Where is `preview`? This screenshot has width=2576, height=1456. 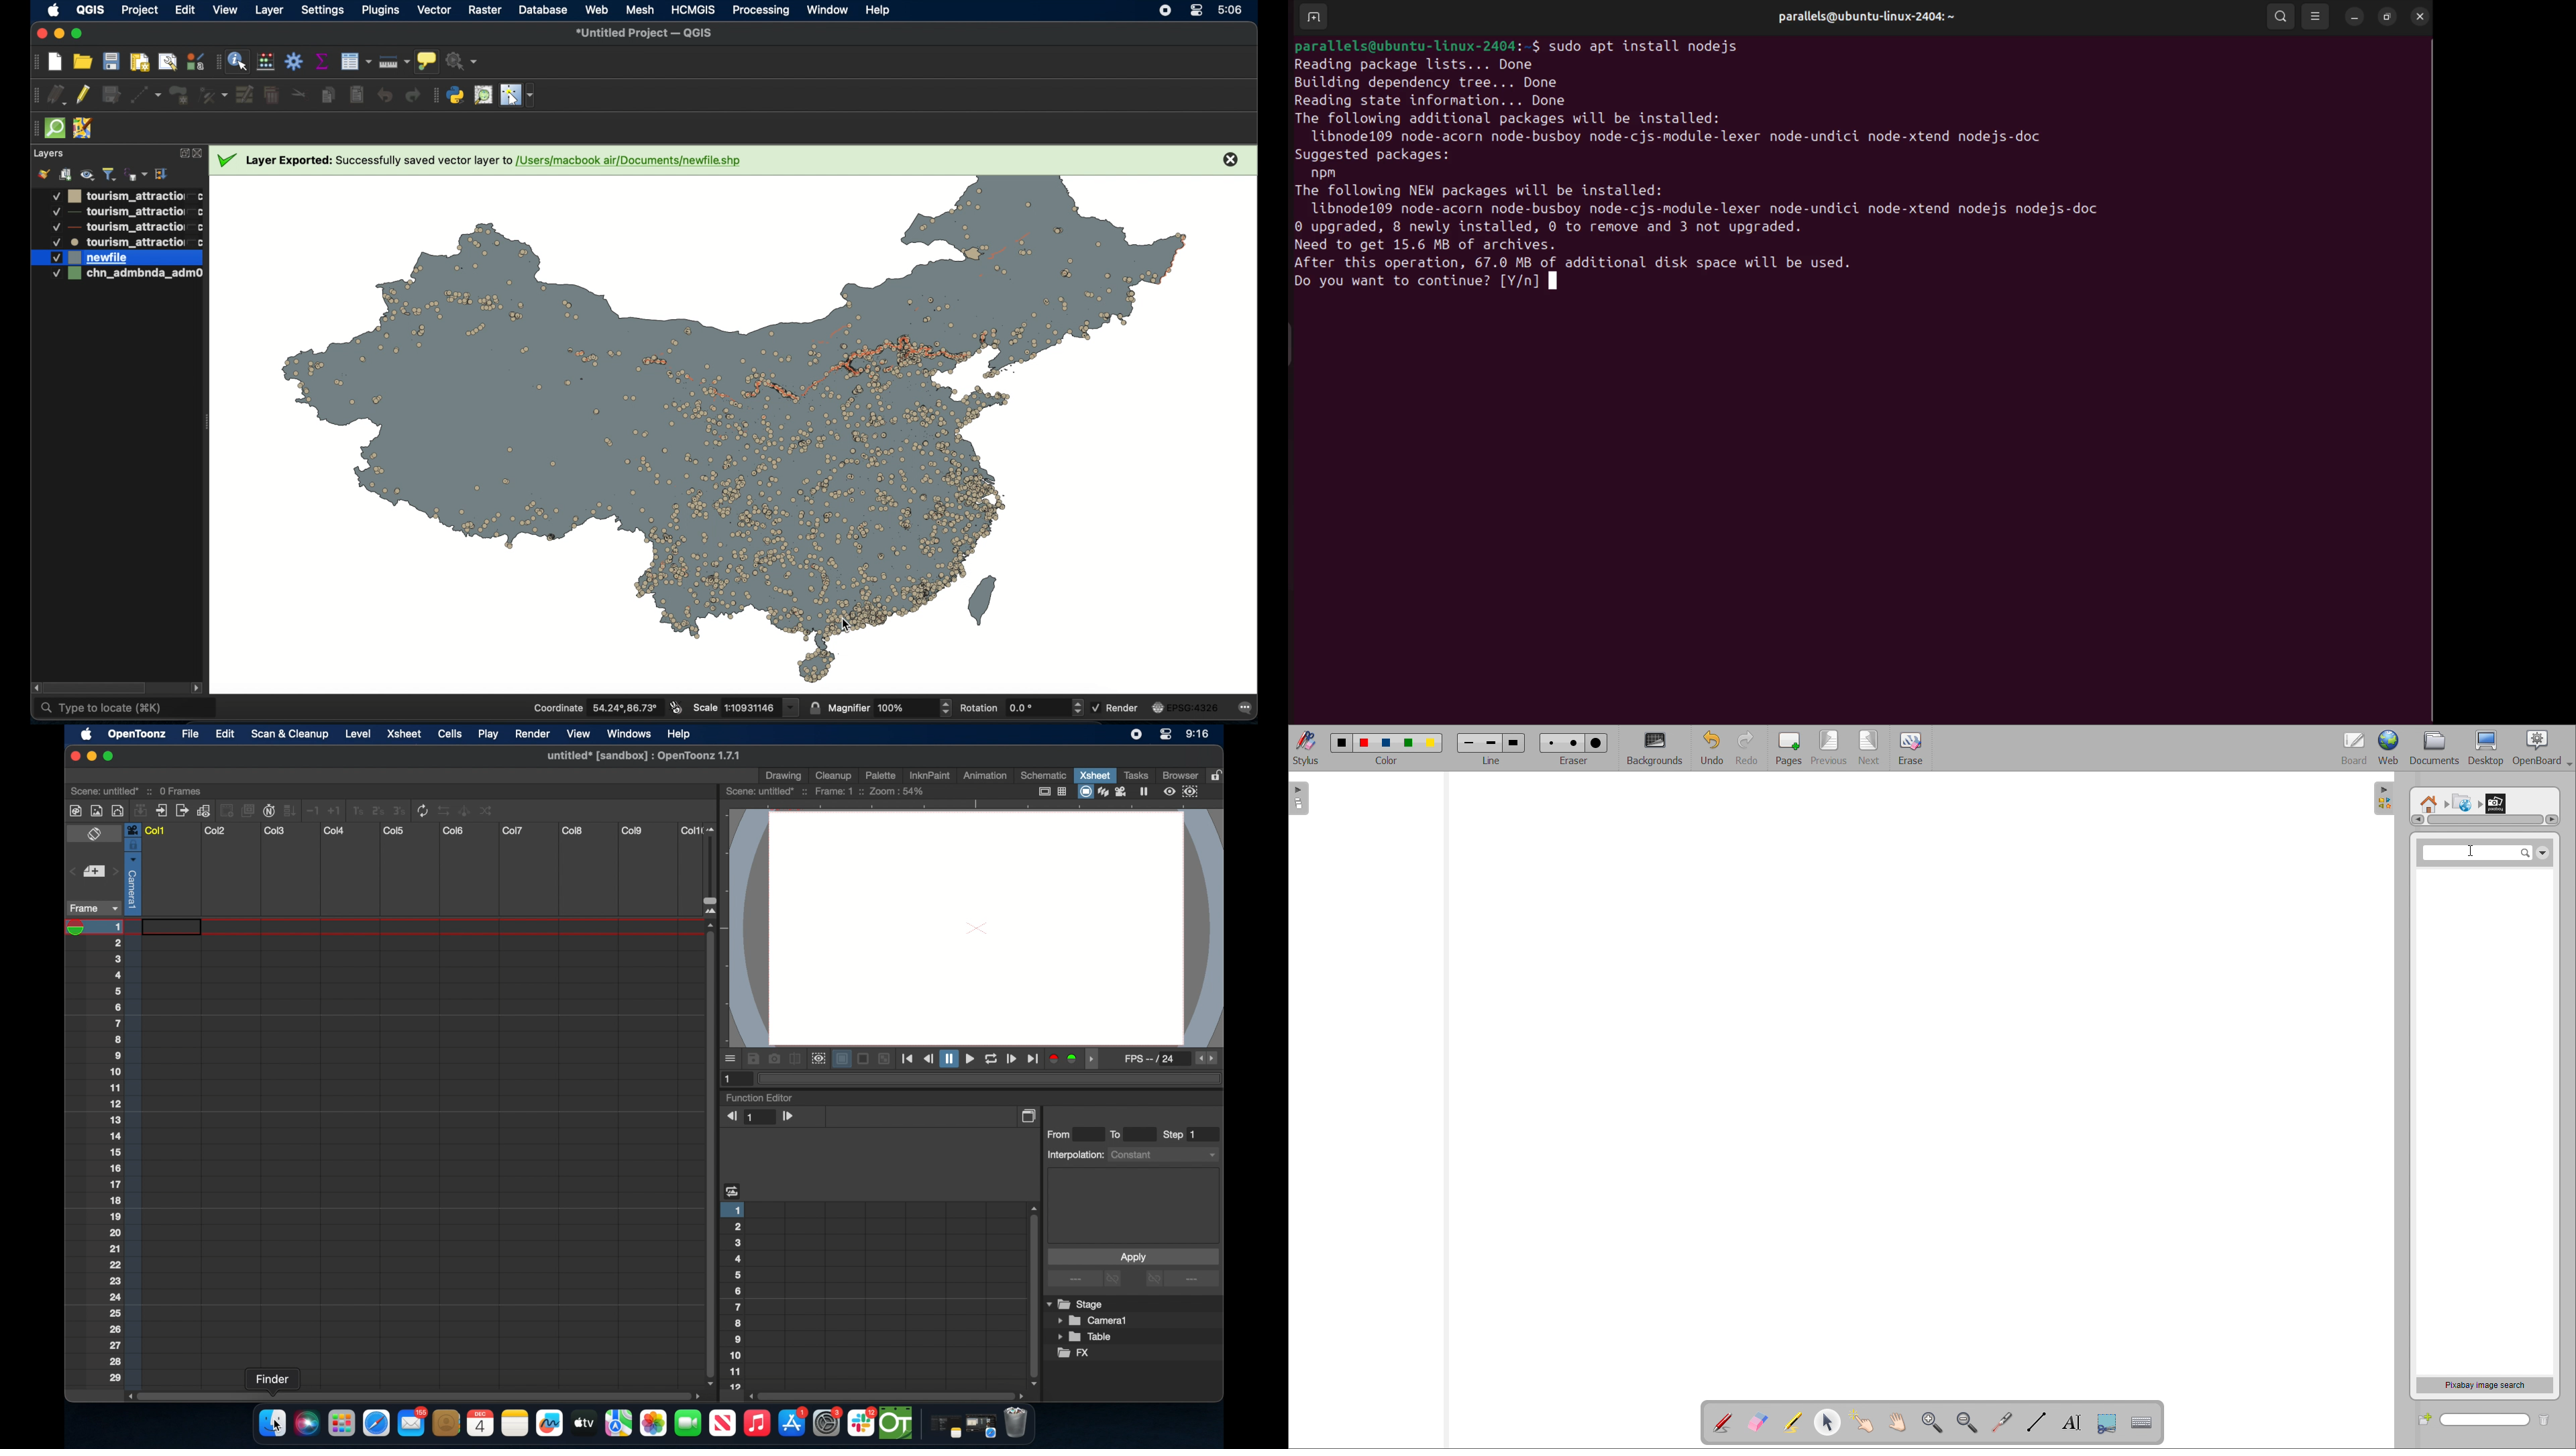
preview is located at coordinates (817, 1059).